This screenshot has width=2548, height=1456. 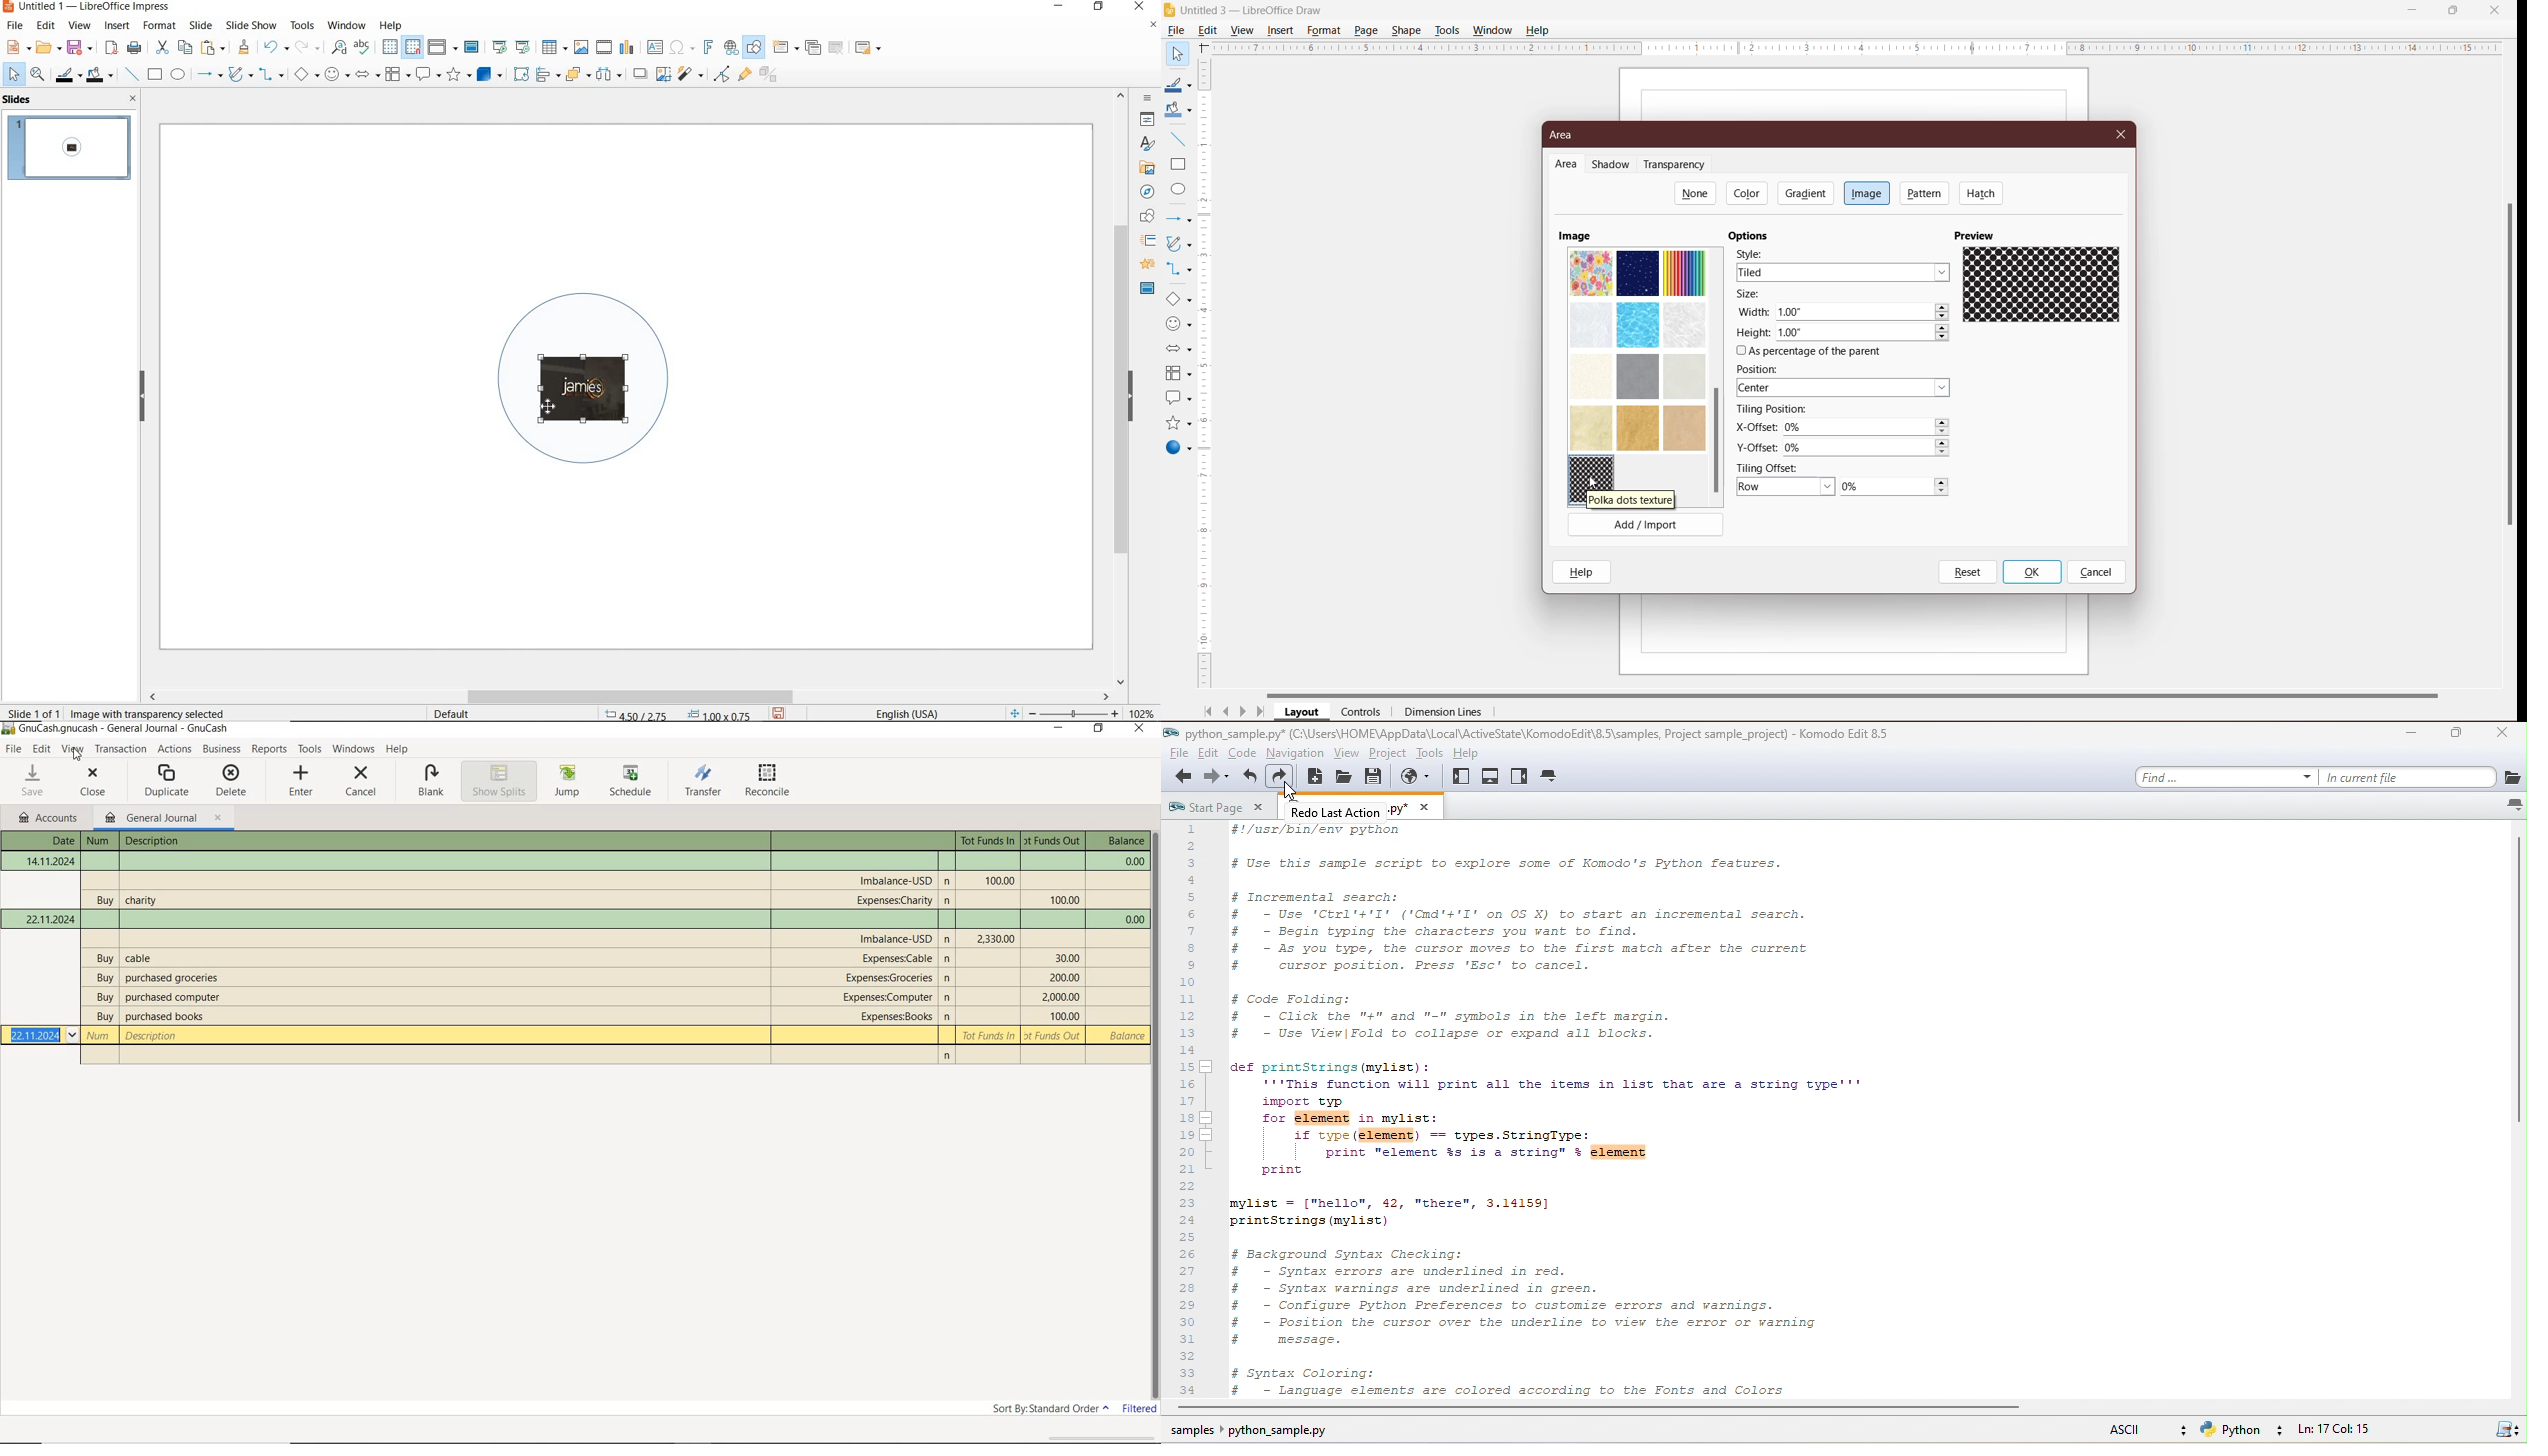 I want to click on description, so click(x=155, y=842).